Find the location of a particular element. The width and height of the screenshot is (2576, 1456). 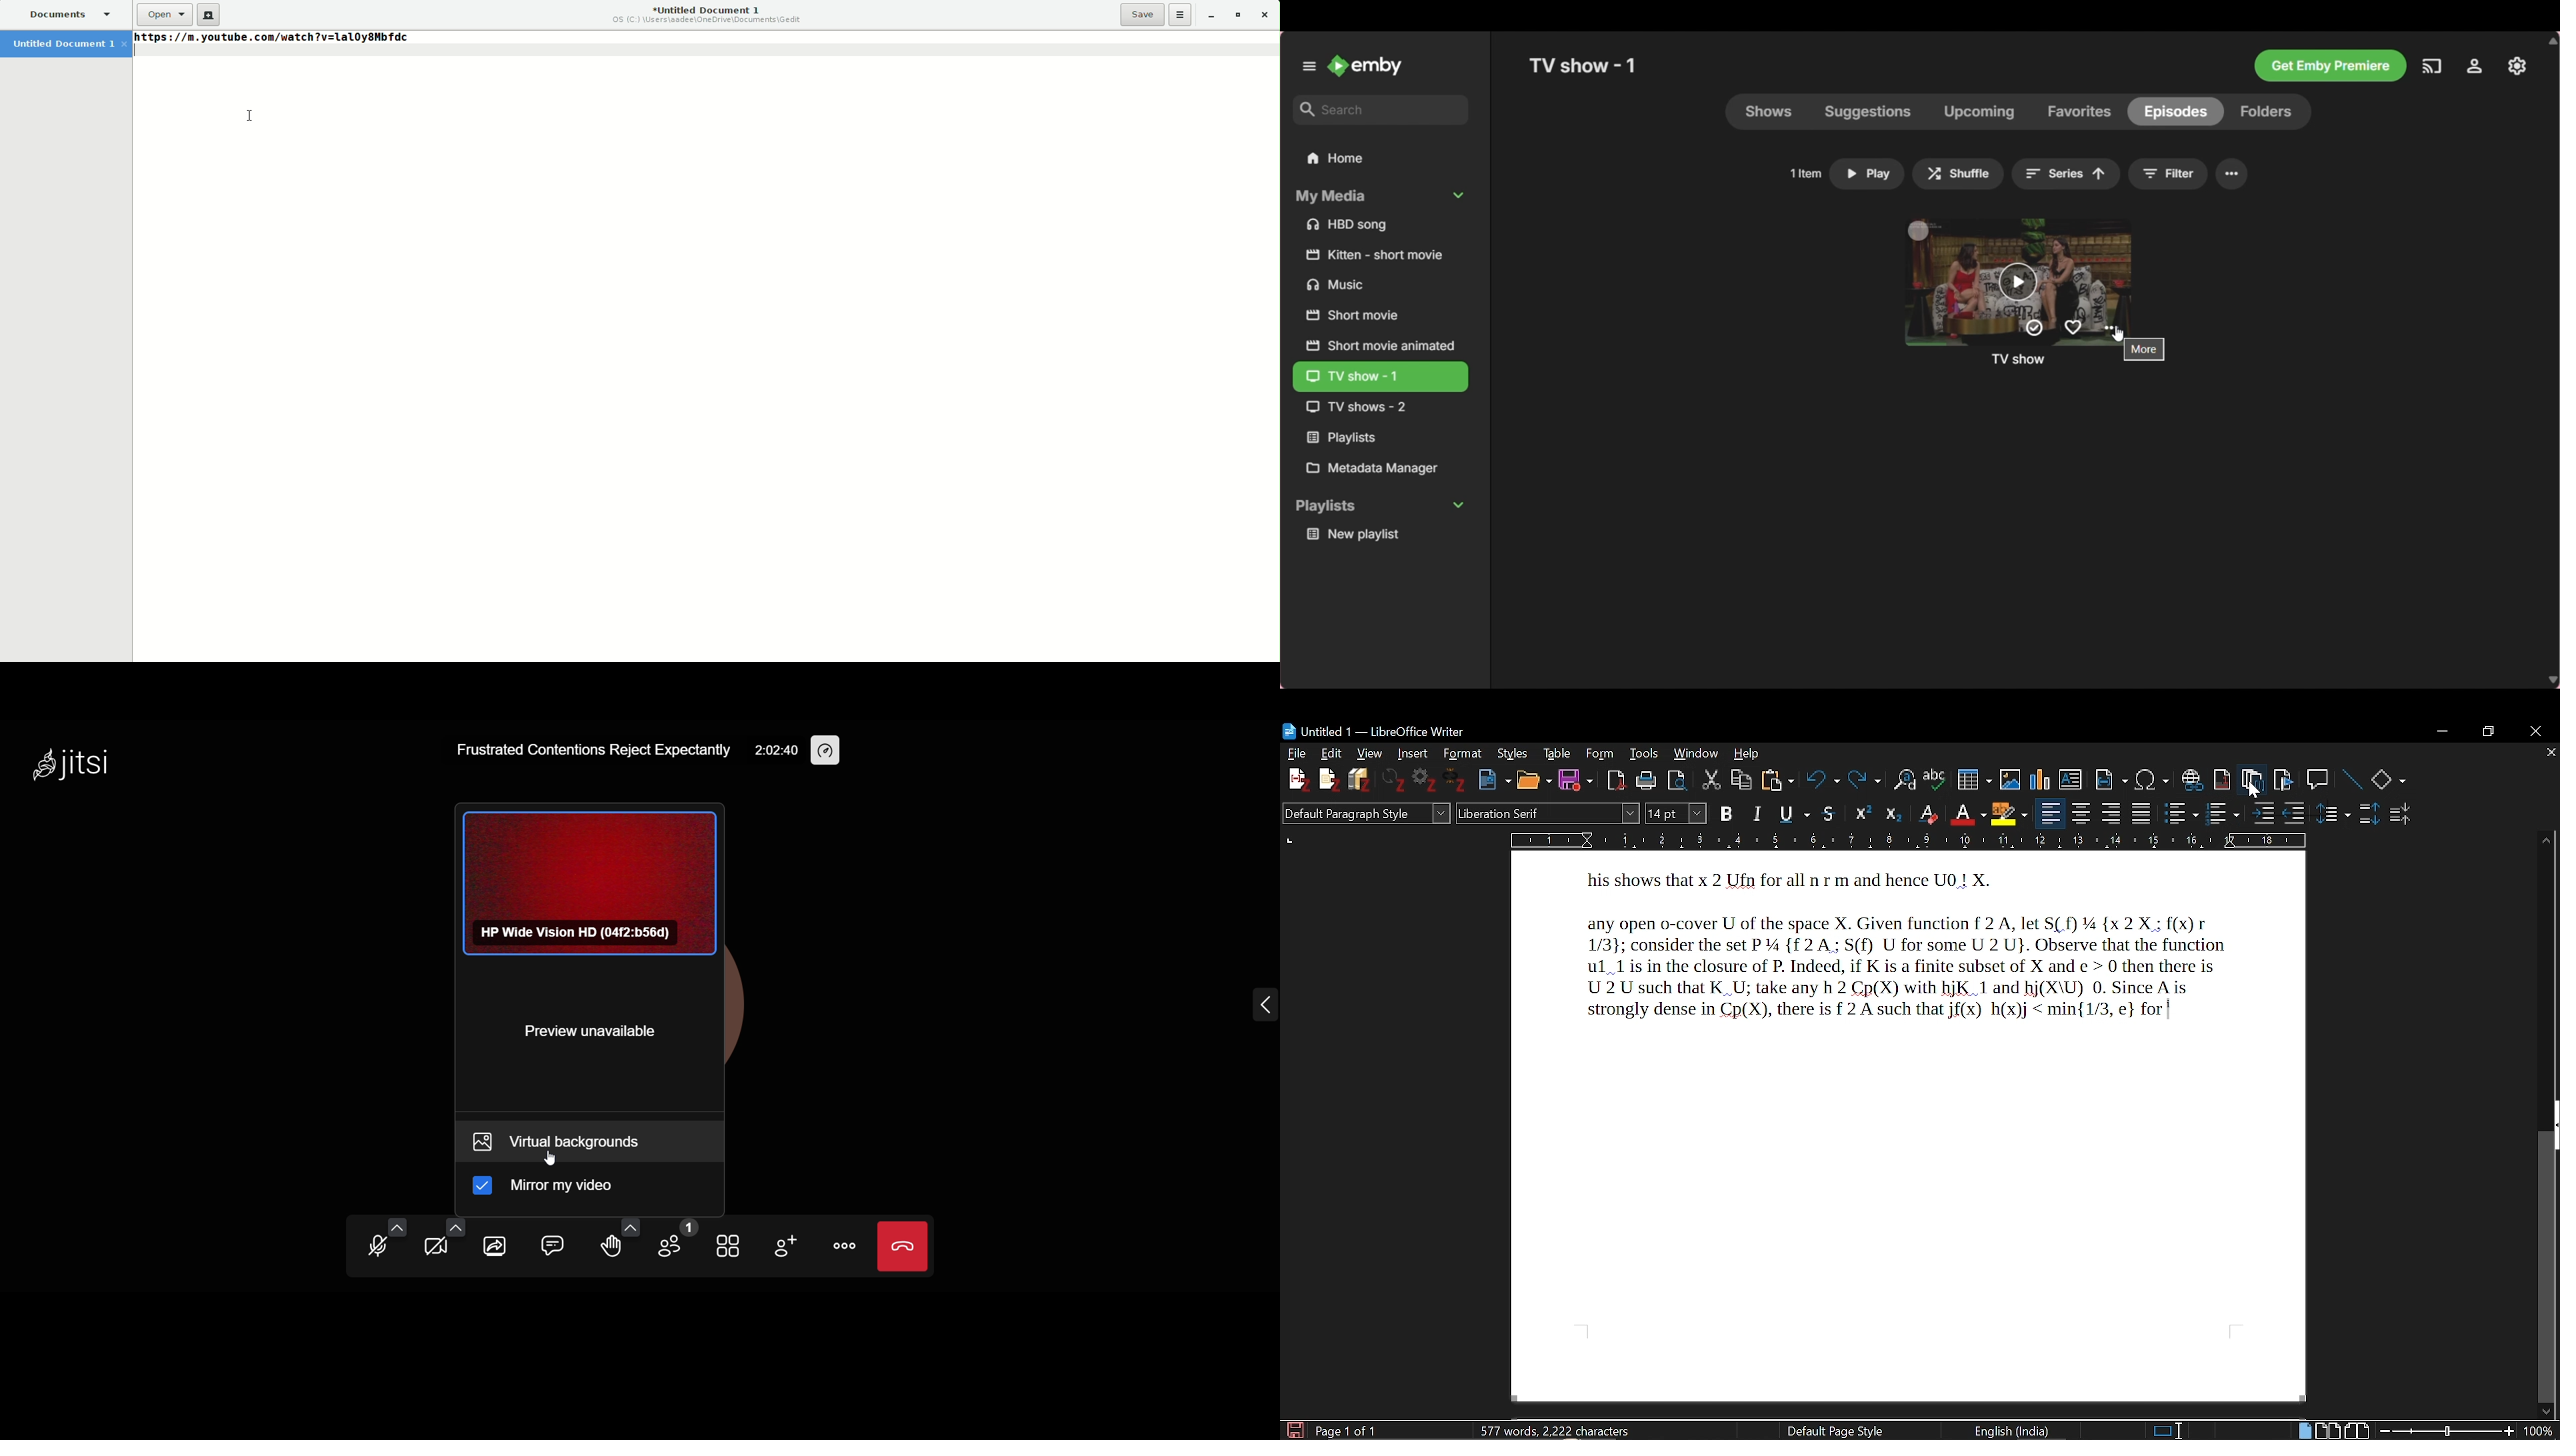

Insert is located at coordinates (1410, 753).